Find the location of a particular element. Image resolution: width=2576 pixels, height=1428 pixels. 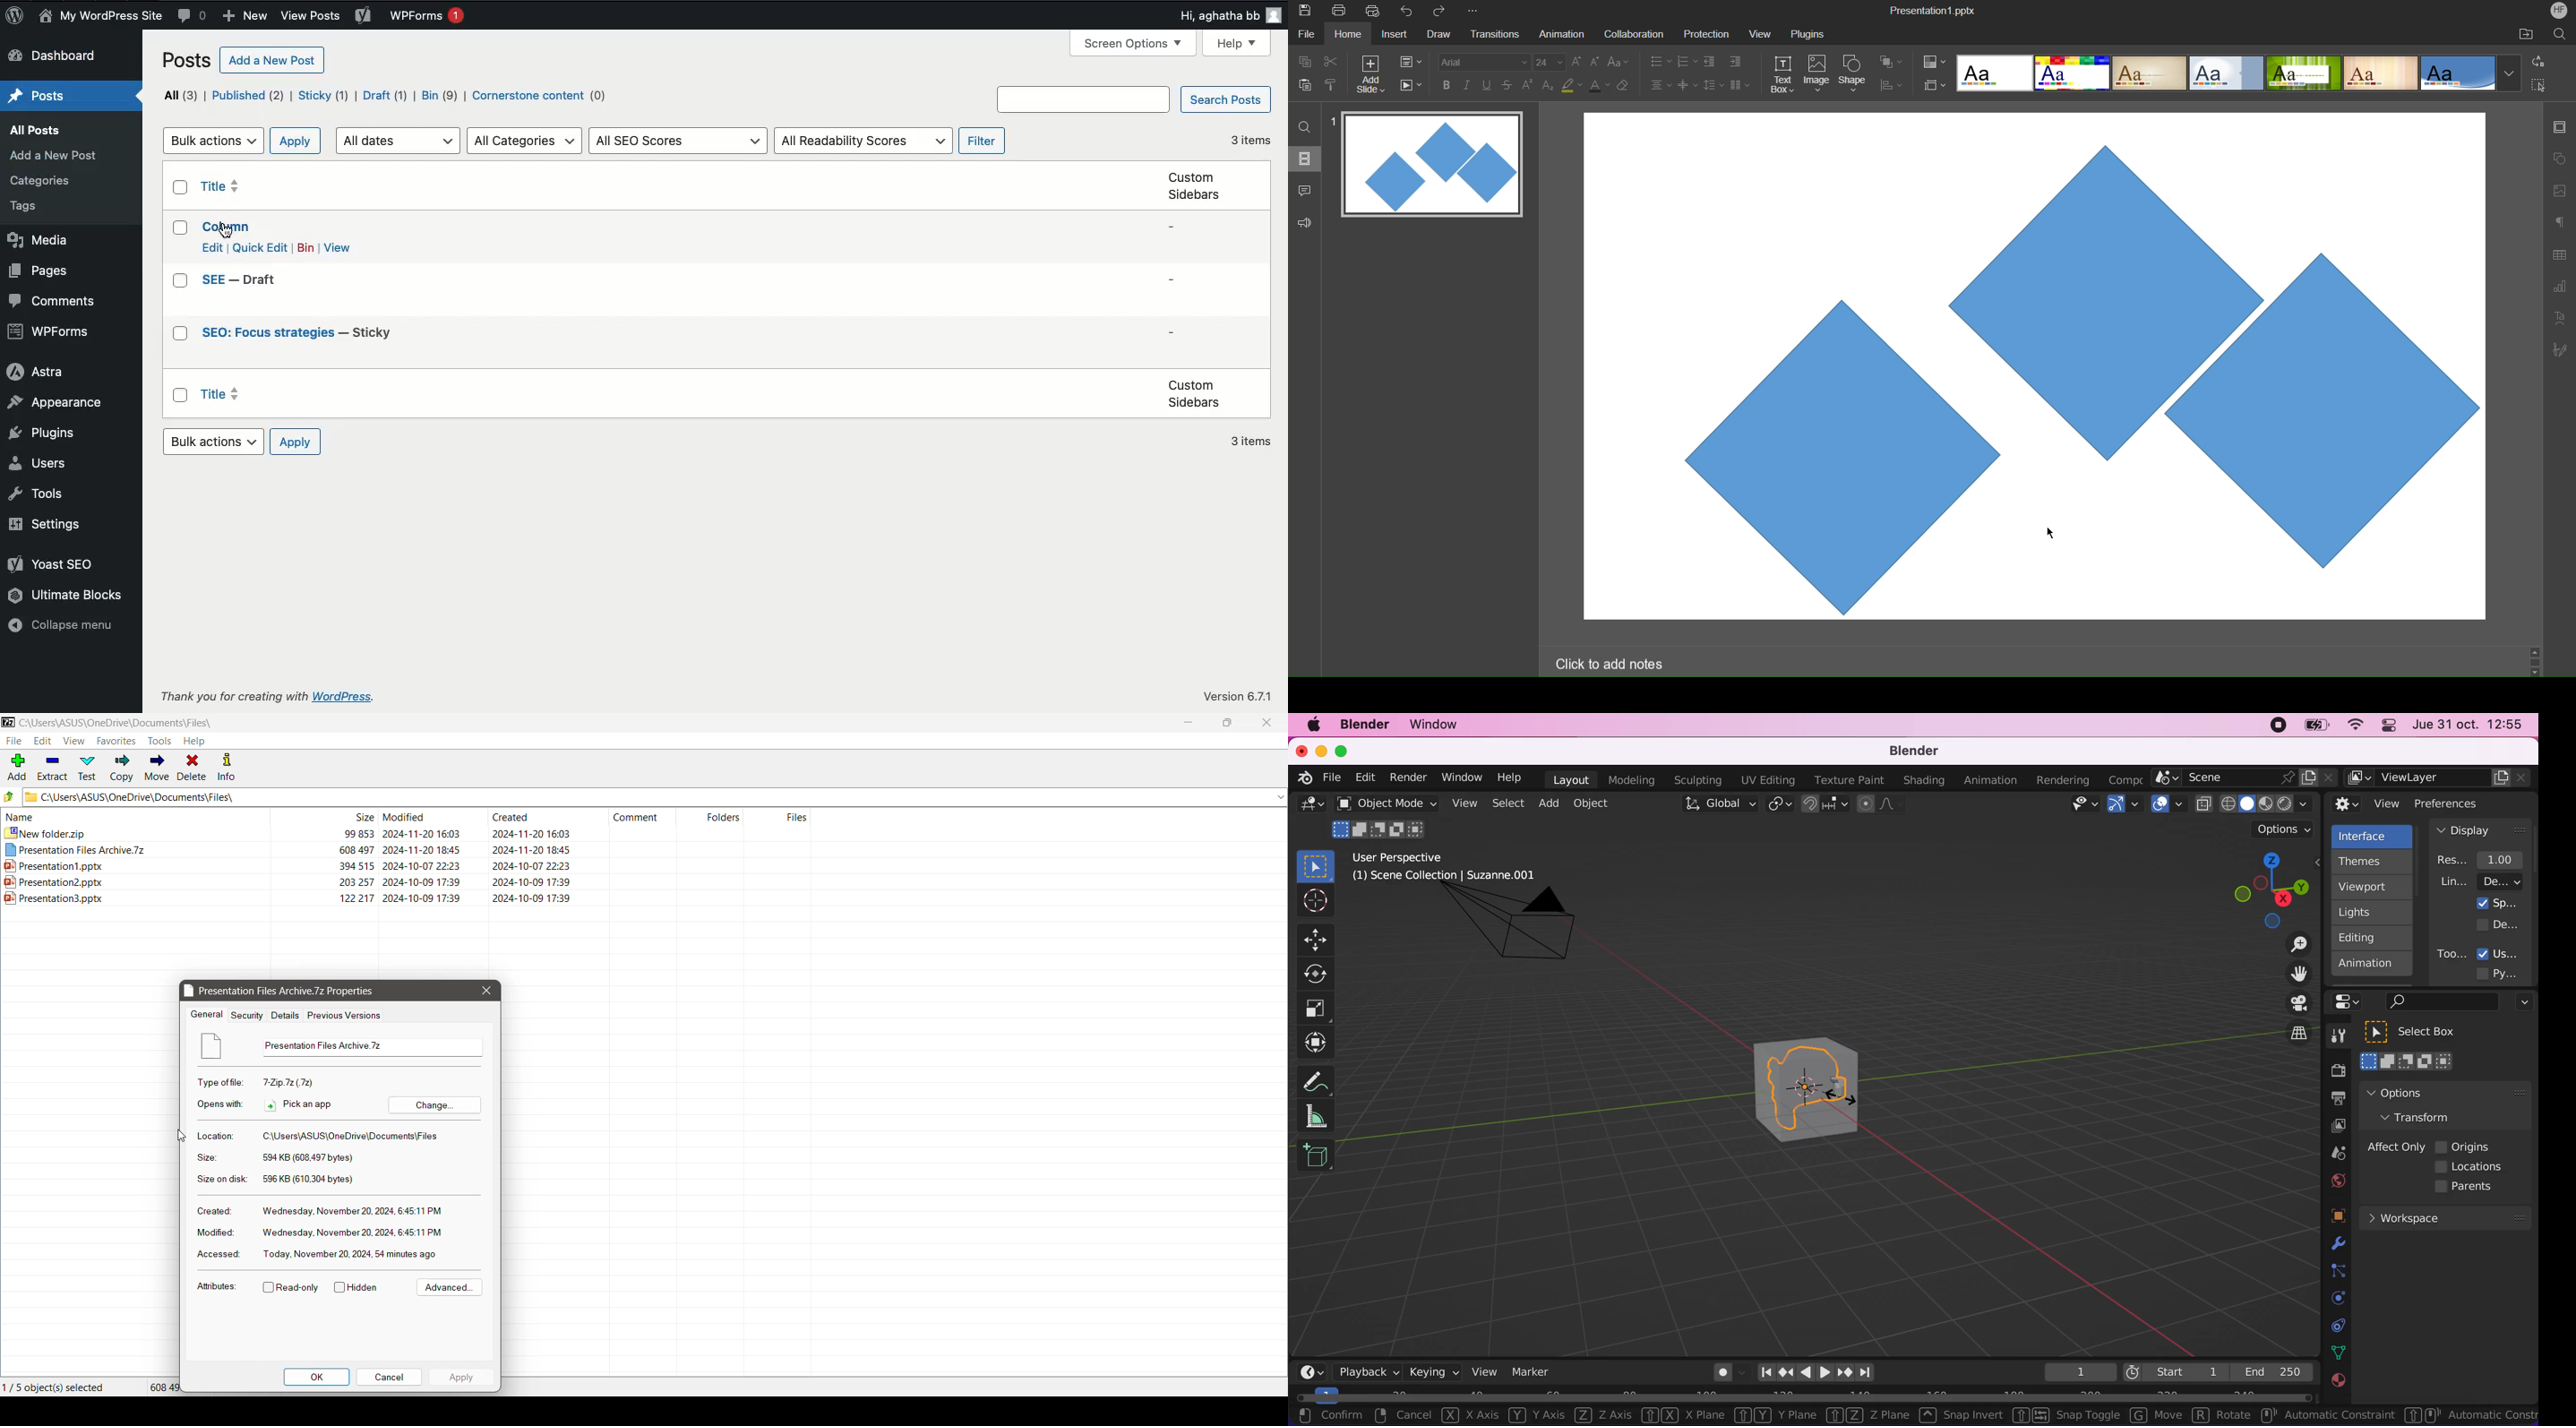

checkbox is located at coordinates (180, 280).